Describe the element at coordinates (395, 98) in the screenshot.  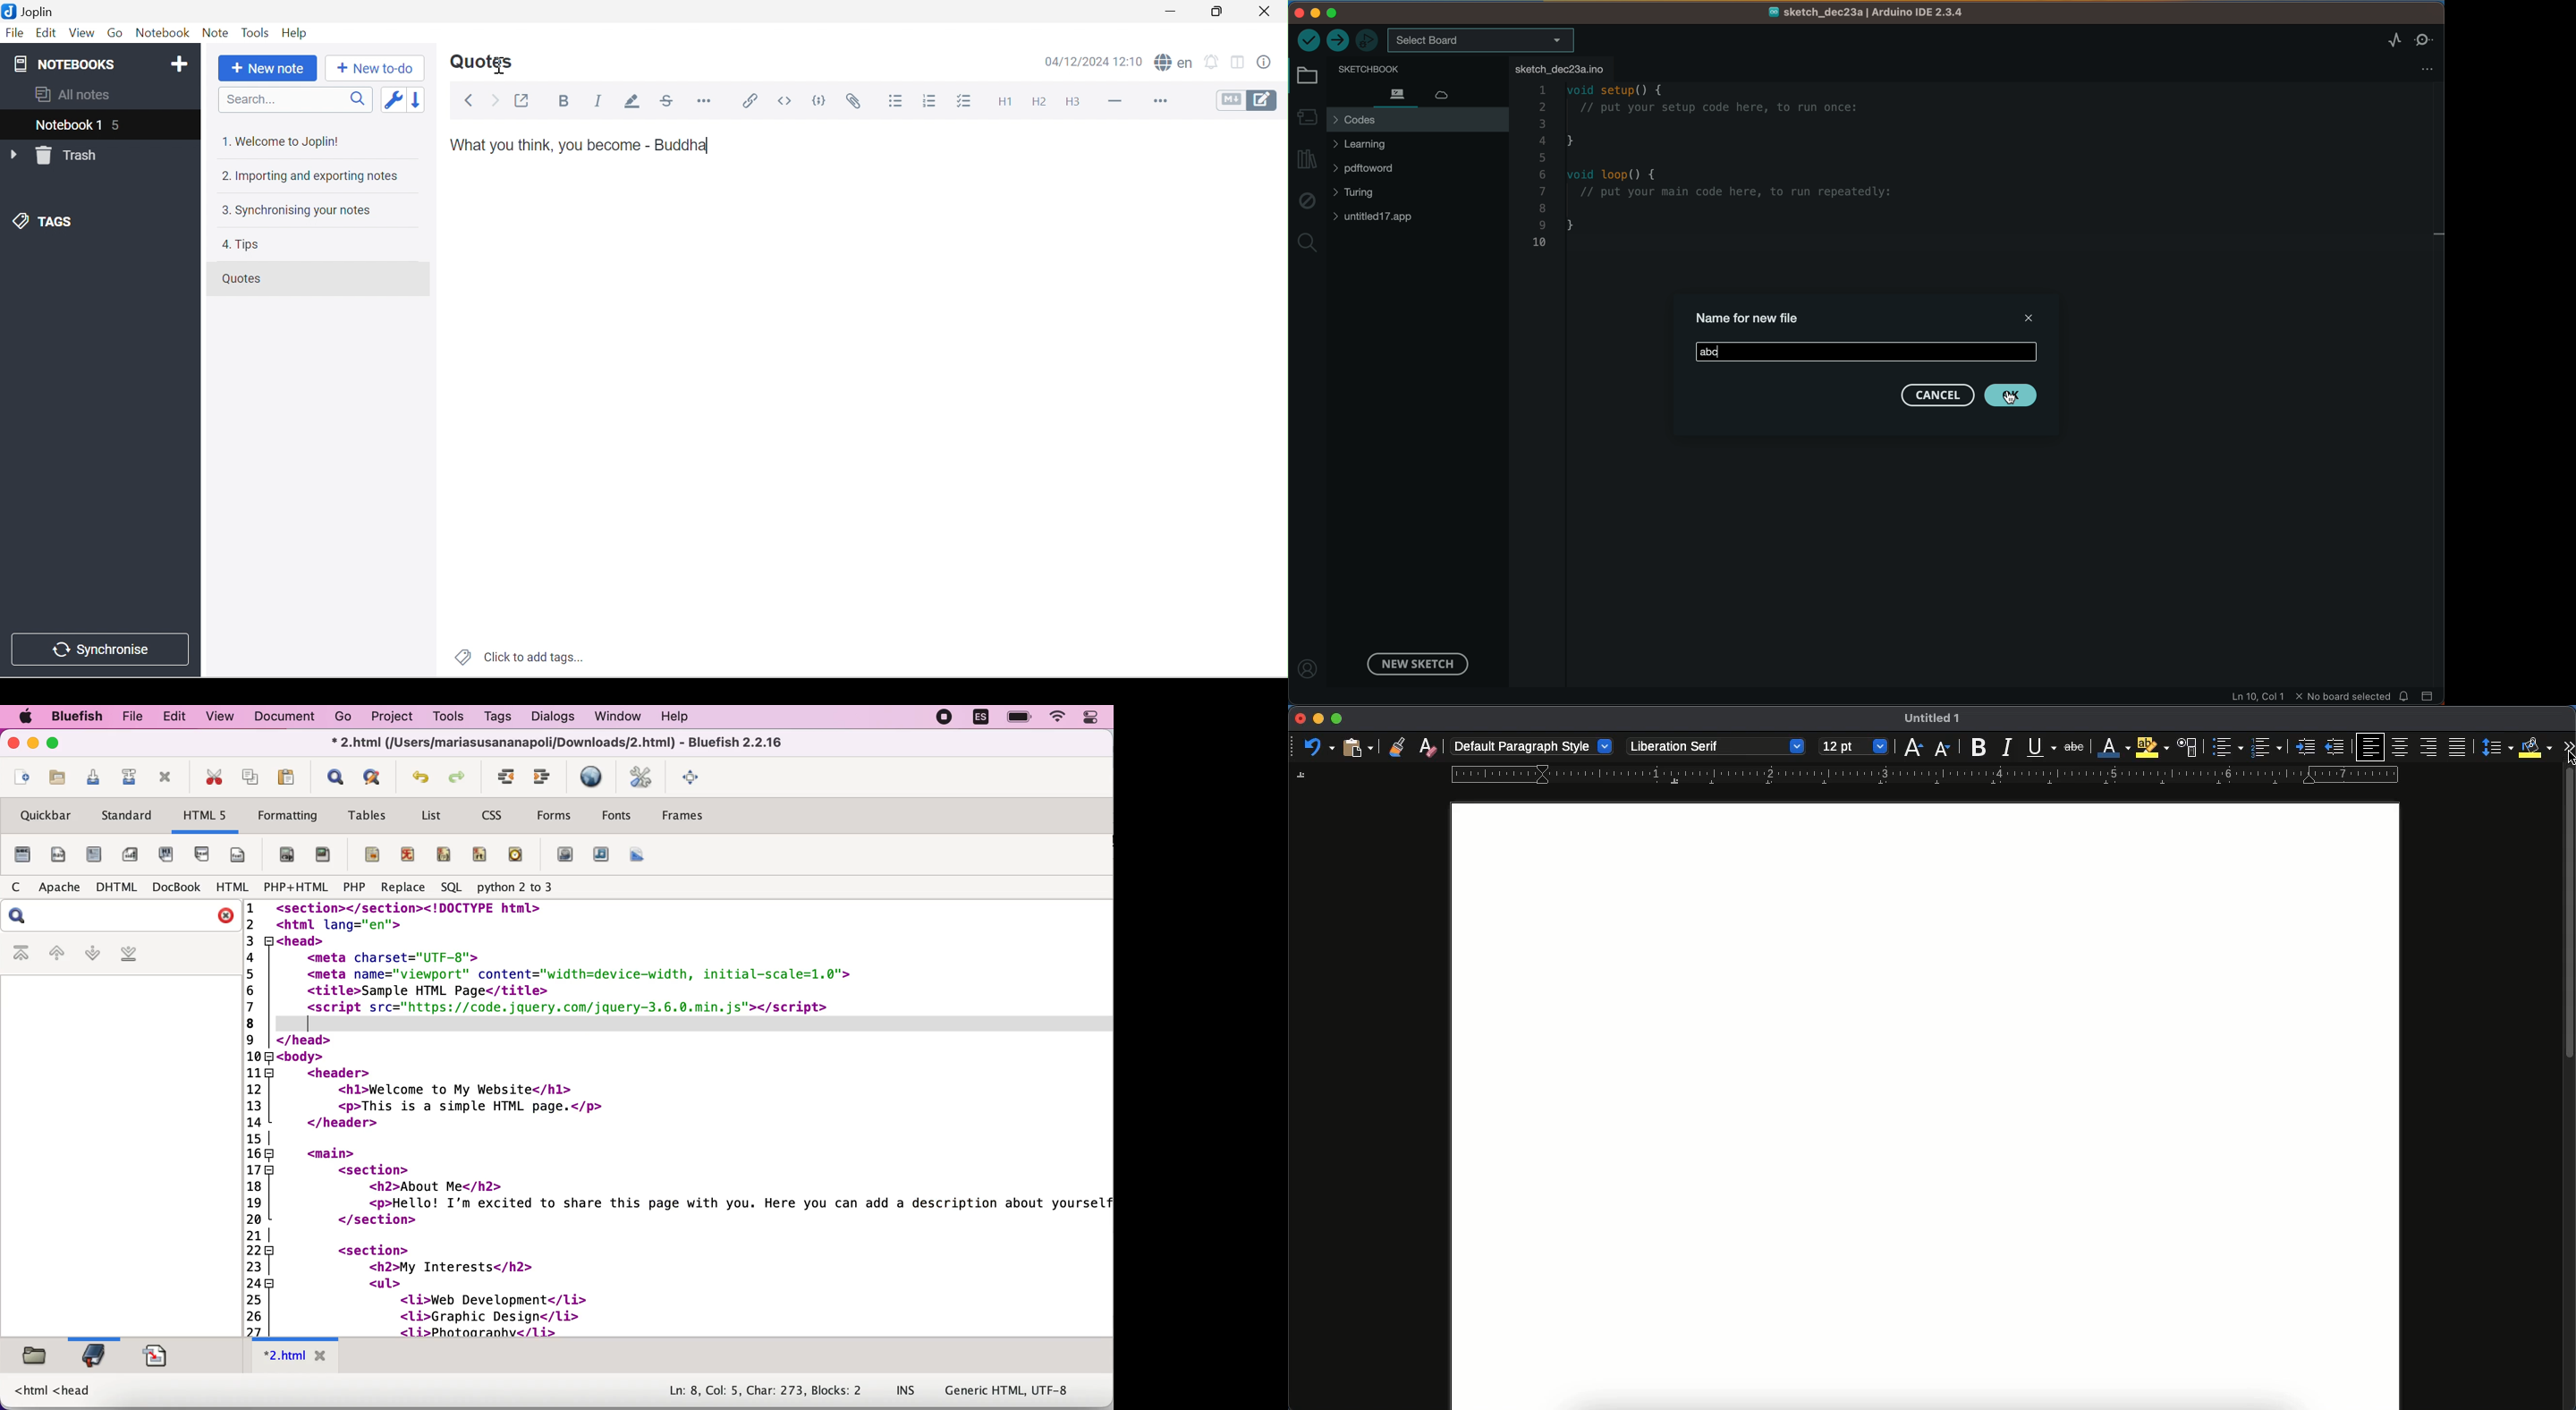
I see `Toggle sort order field` at that location.